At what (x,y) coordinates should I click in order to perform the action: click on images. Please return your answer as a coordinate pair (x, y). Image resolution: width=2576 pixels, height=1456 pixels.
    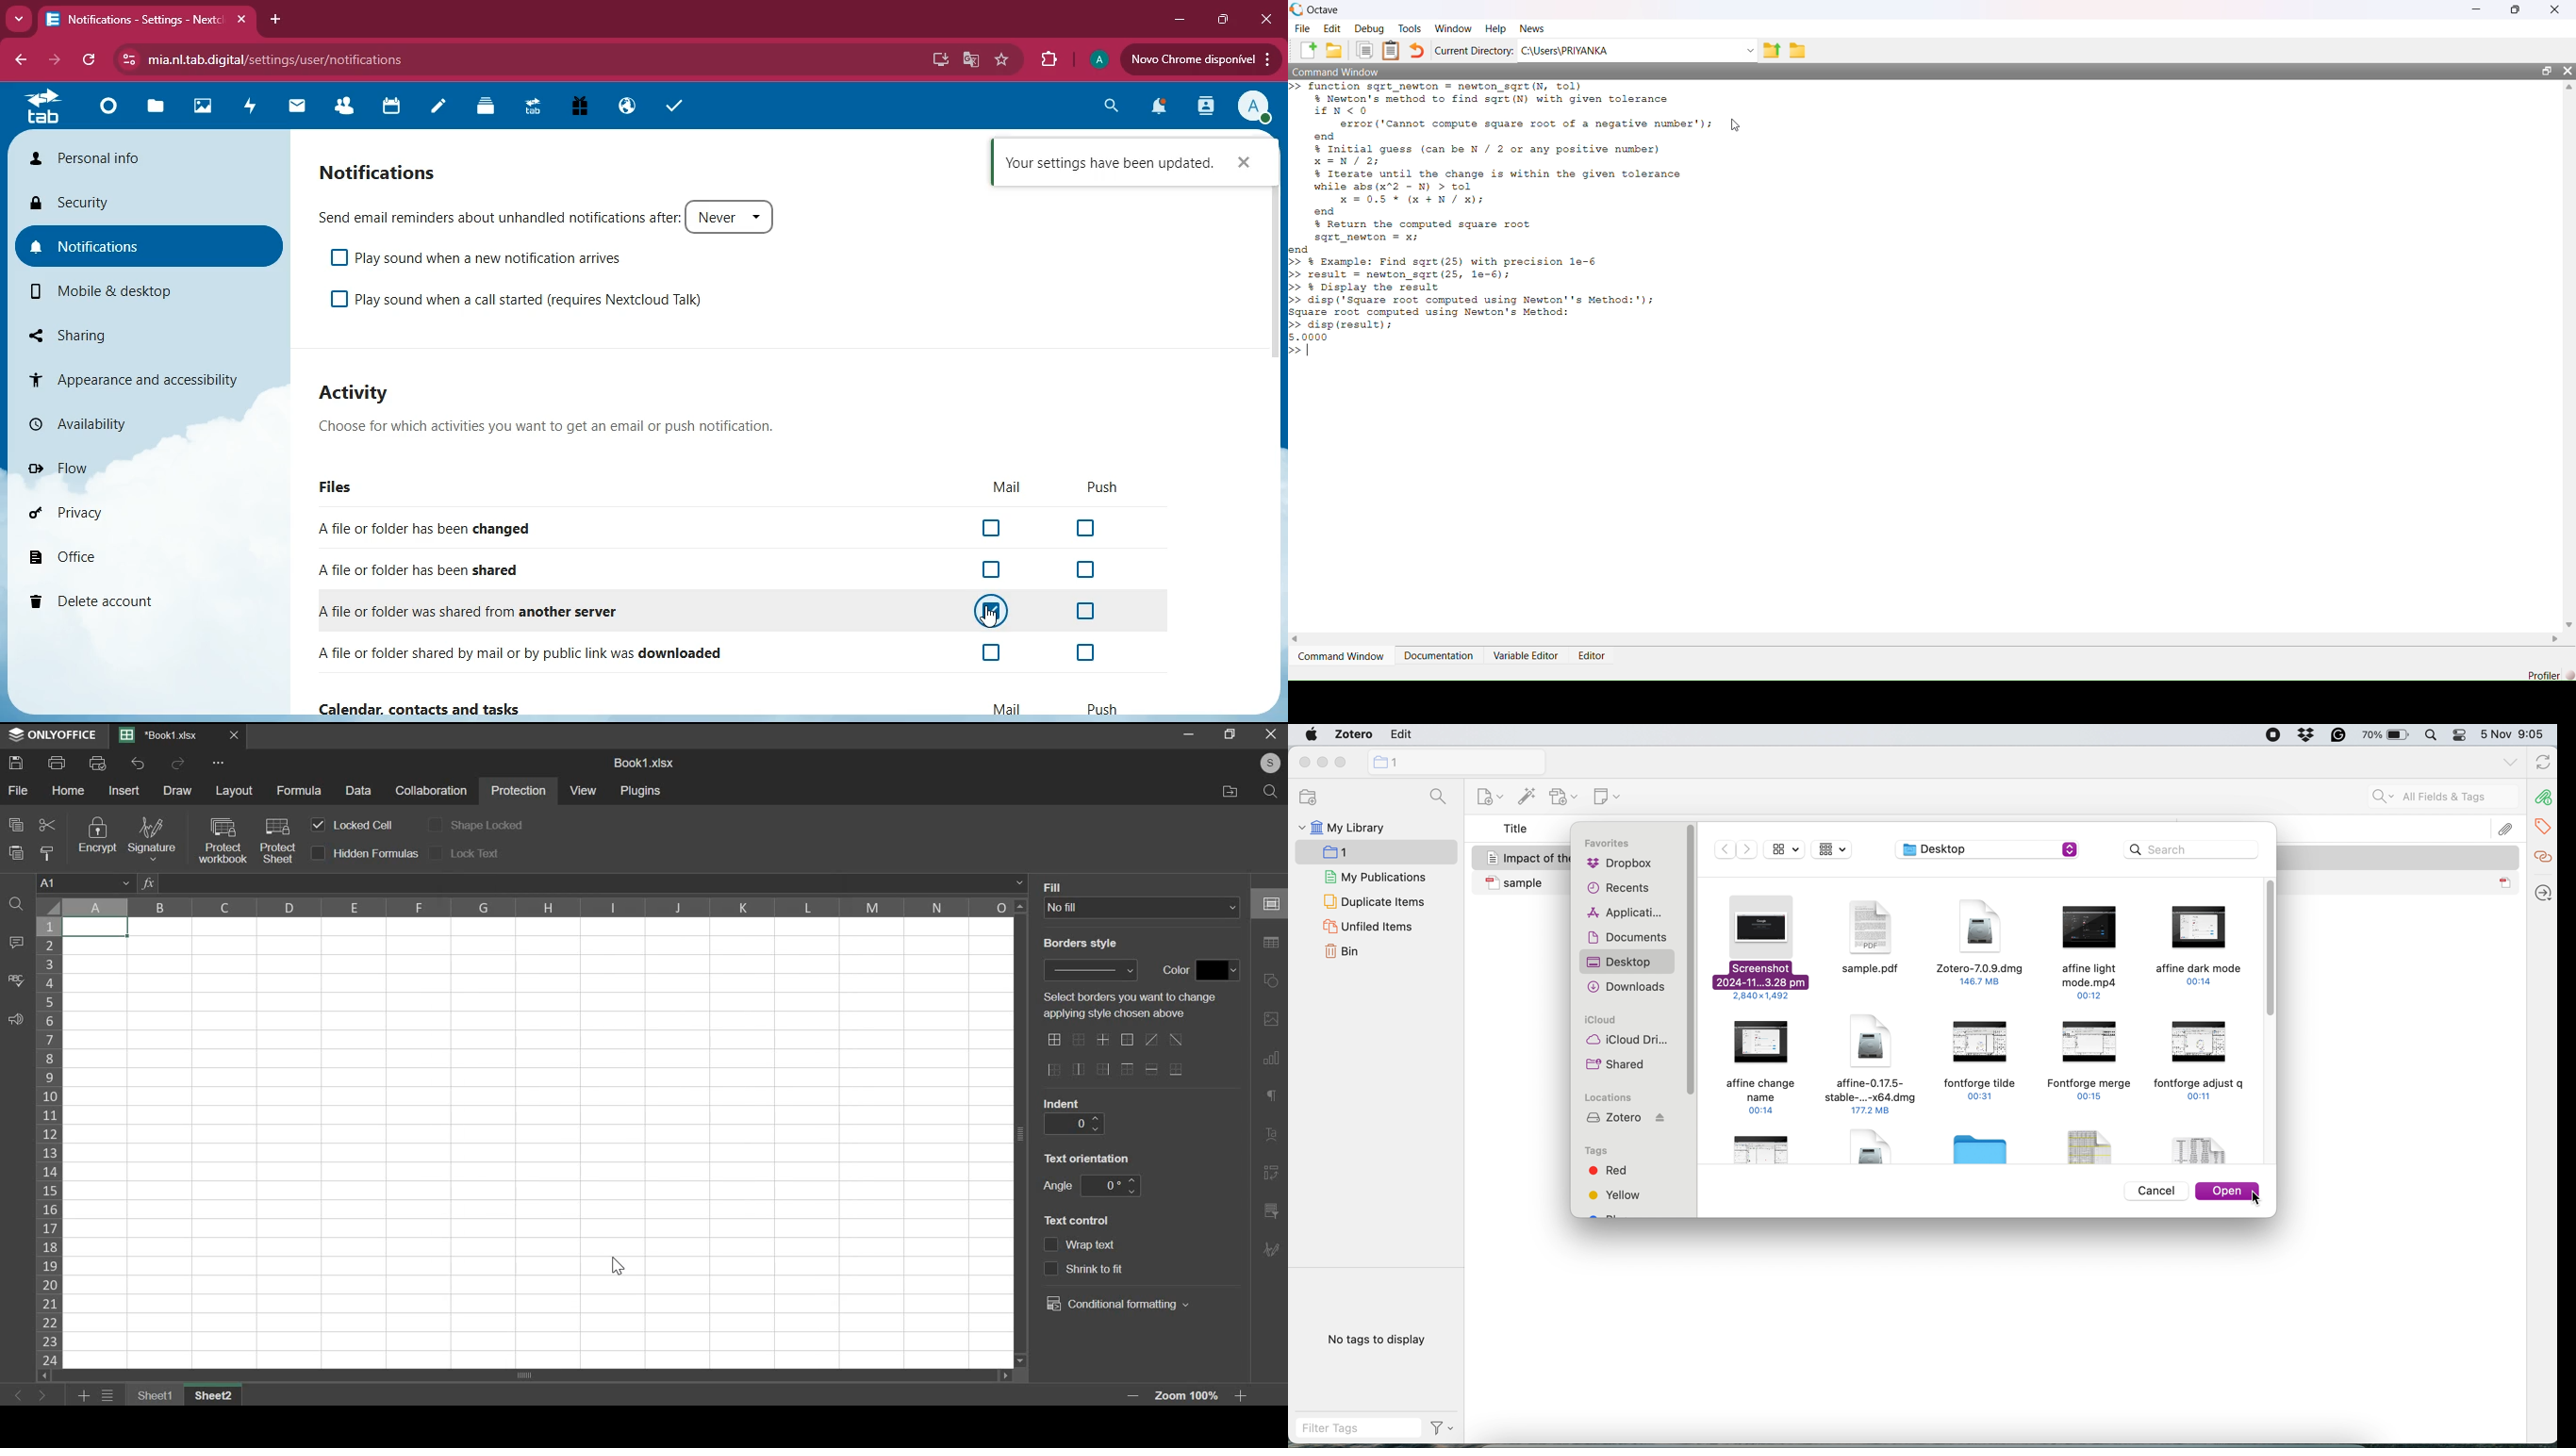
    Looking at the image, I should click on (200, 107).